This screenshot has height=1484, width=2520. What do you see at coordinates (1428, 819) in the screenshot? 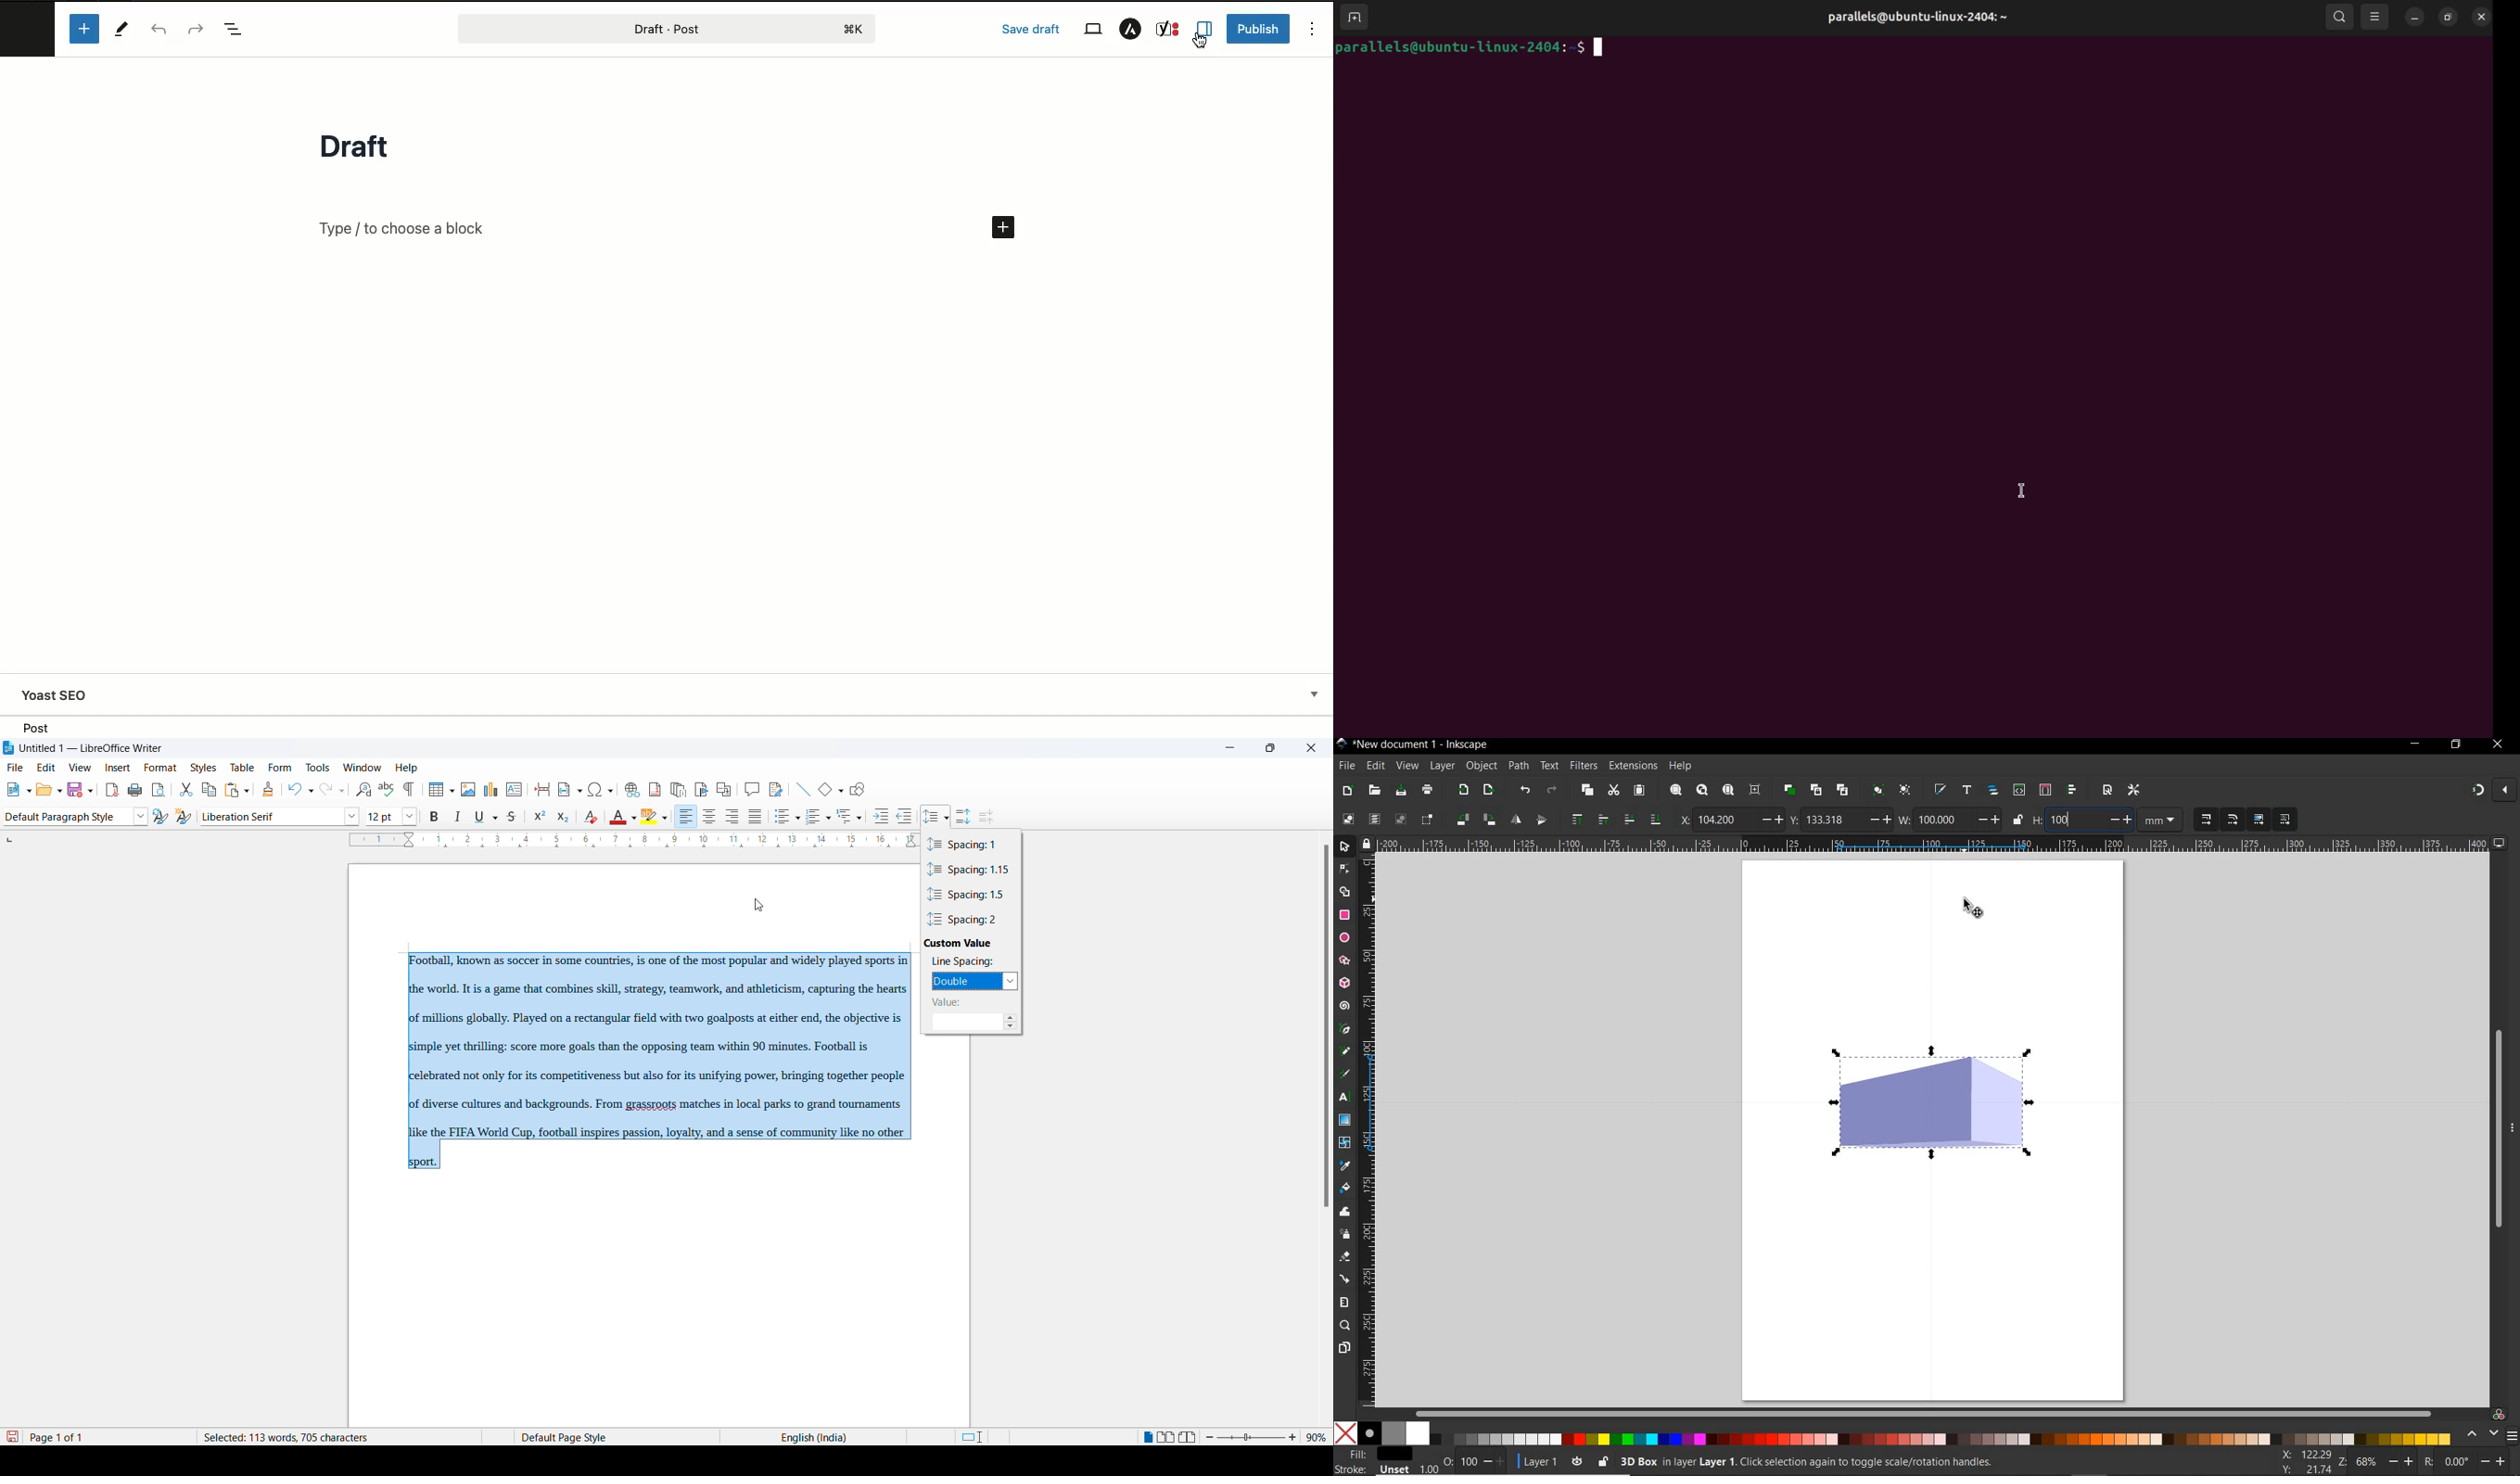
I see `toggle selection box` at bounding box center [1428, 819].